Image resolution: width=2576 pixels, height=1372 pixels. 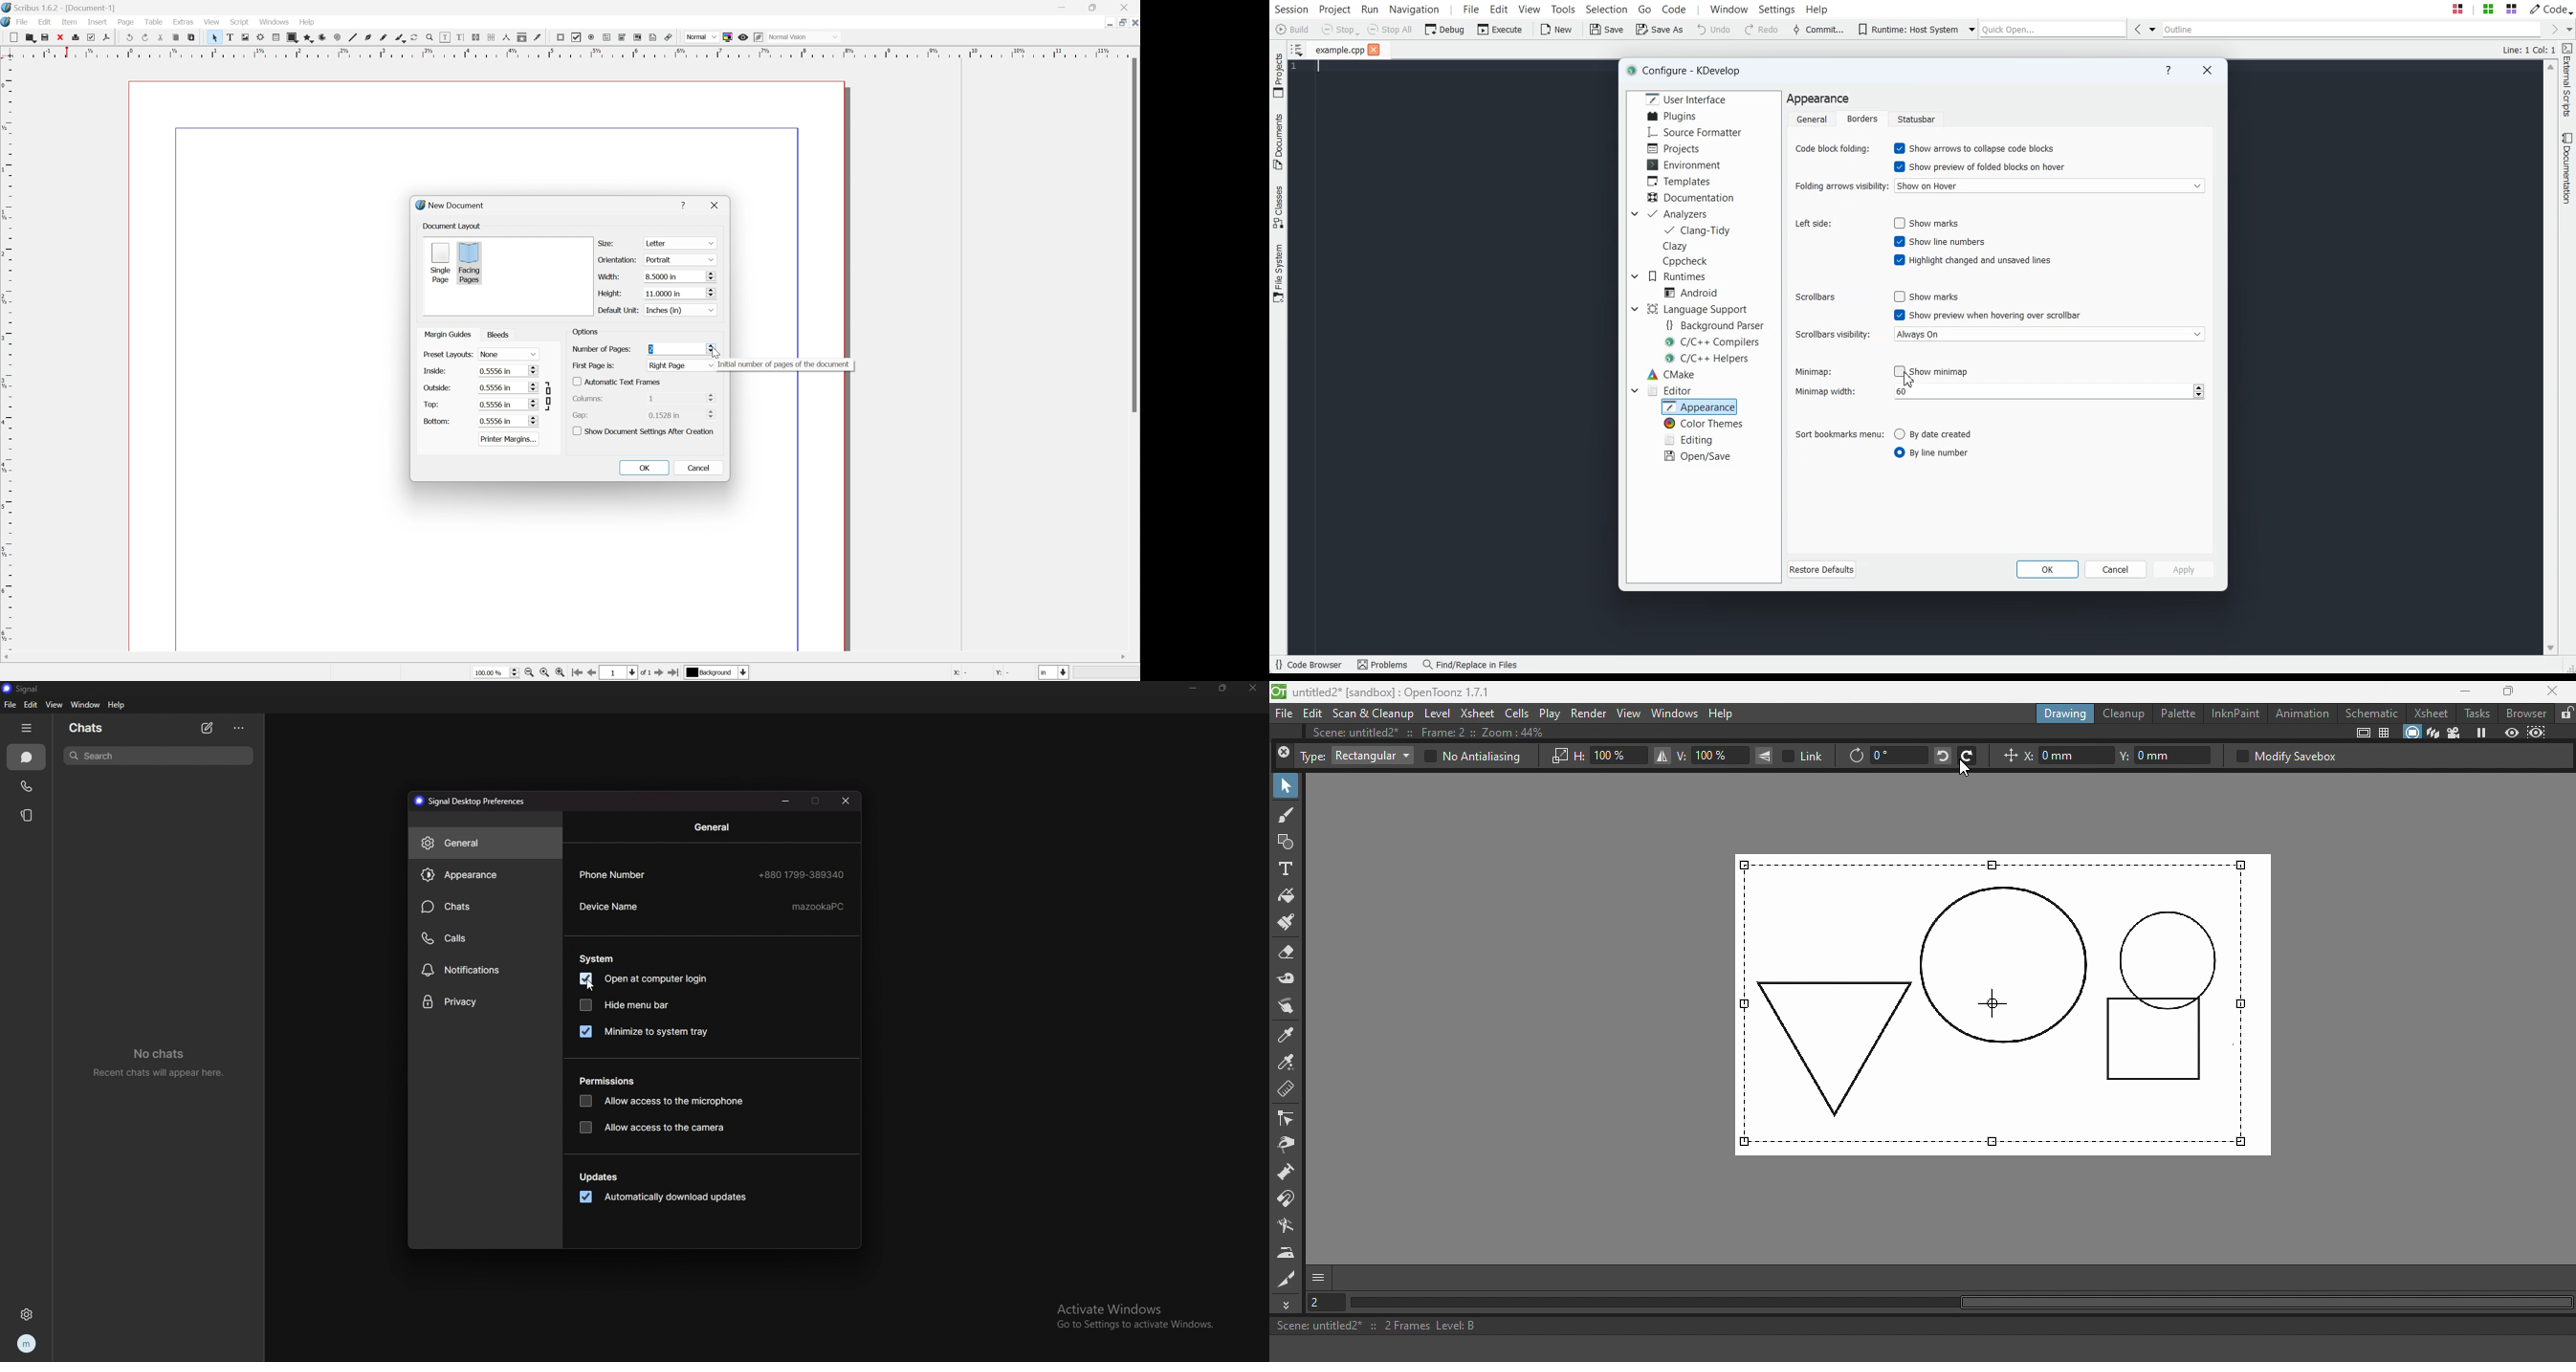 What do you see at coordinates (445, 37) in the screenshot?
I see `Edit contents of frame` at bounding box center [445, 37].